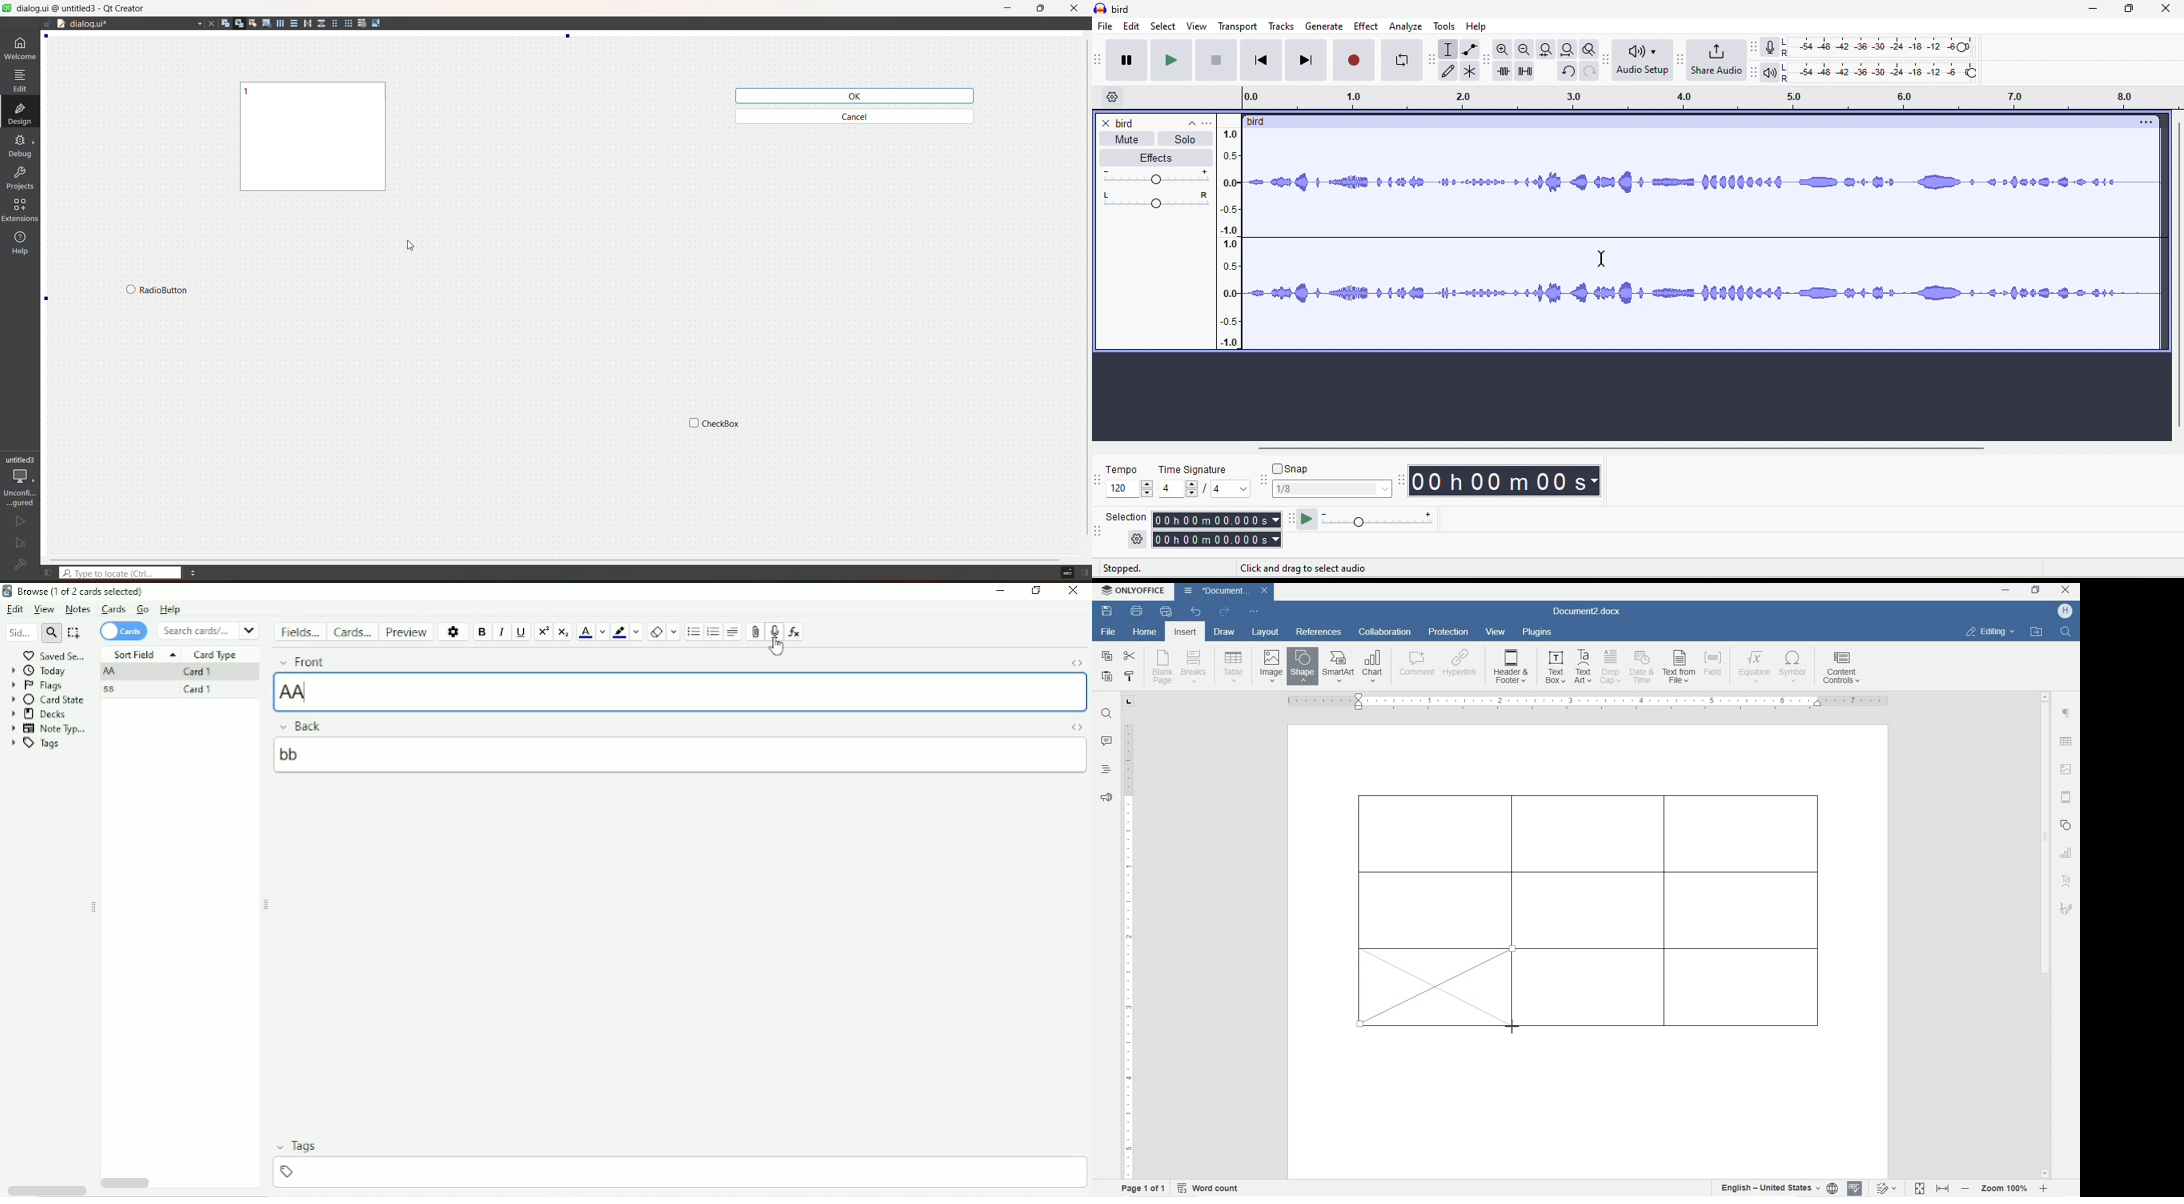  Describe the element at coordinates (1076, 728) in the screenshot. I see `Toggle HTML Editor` at that location.